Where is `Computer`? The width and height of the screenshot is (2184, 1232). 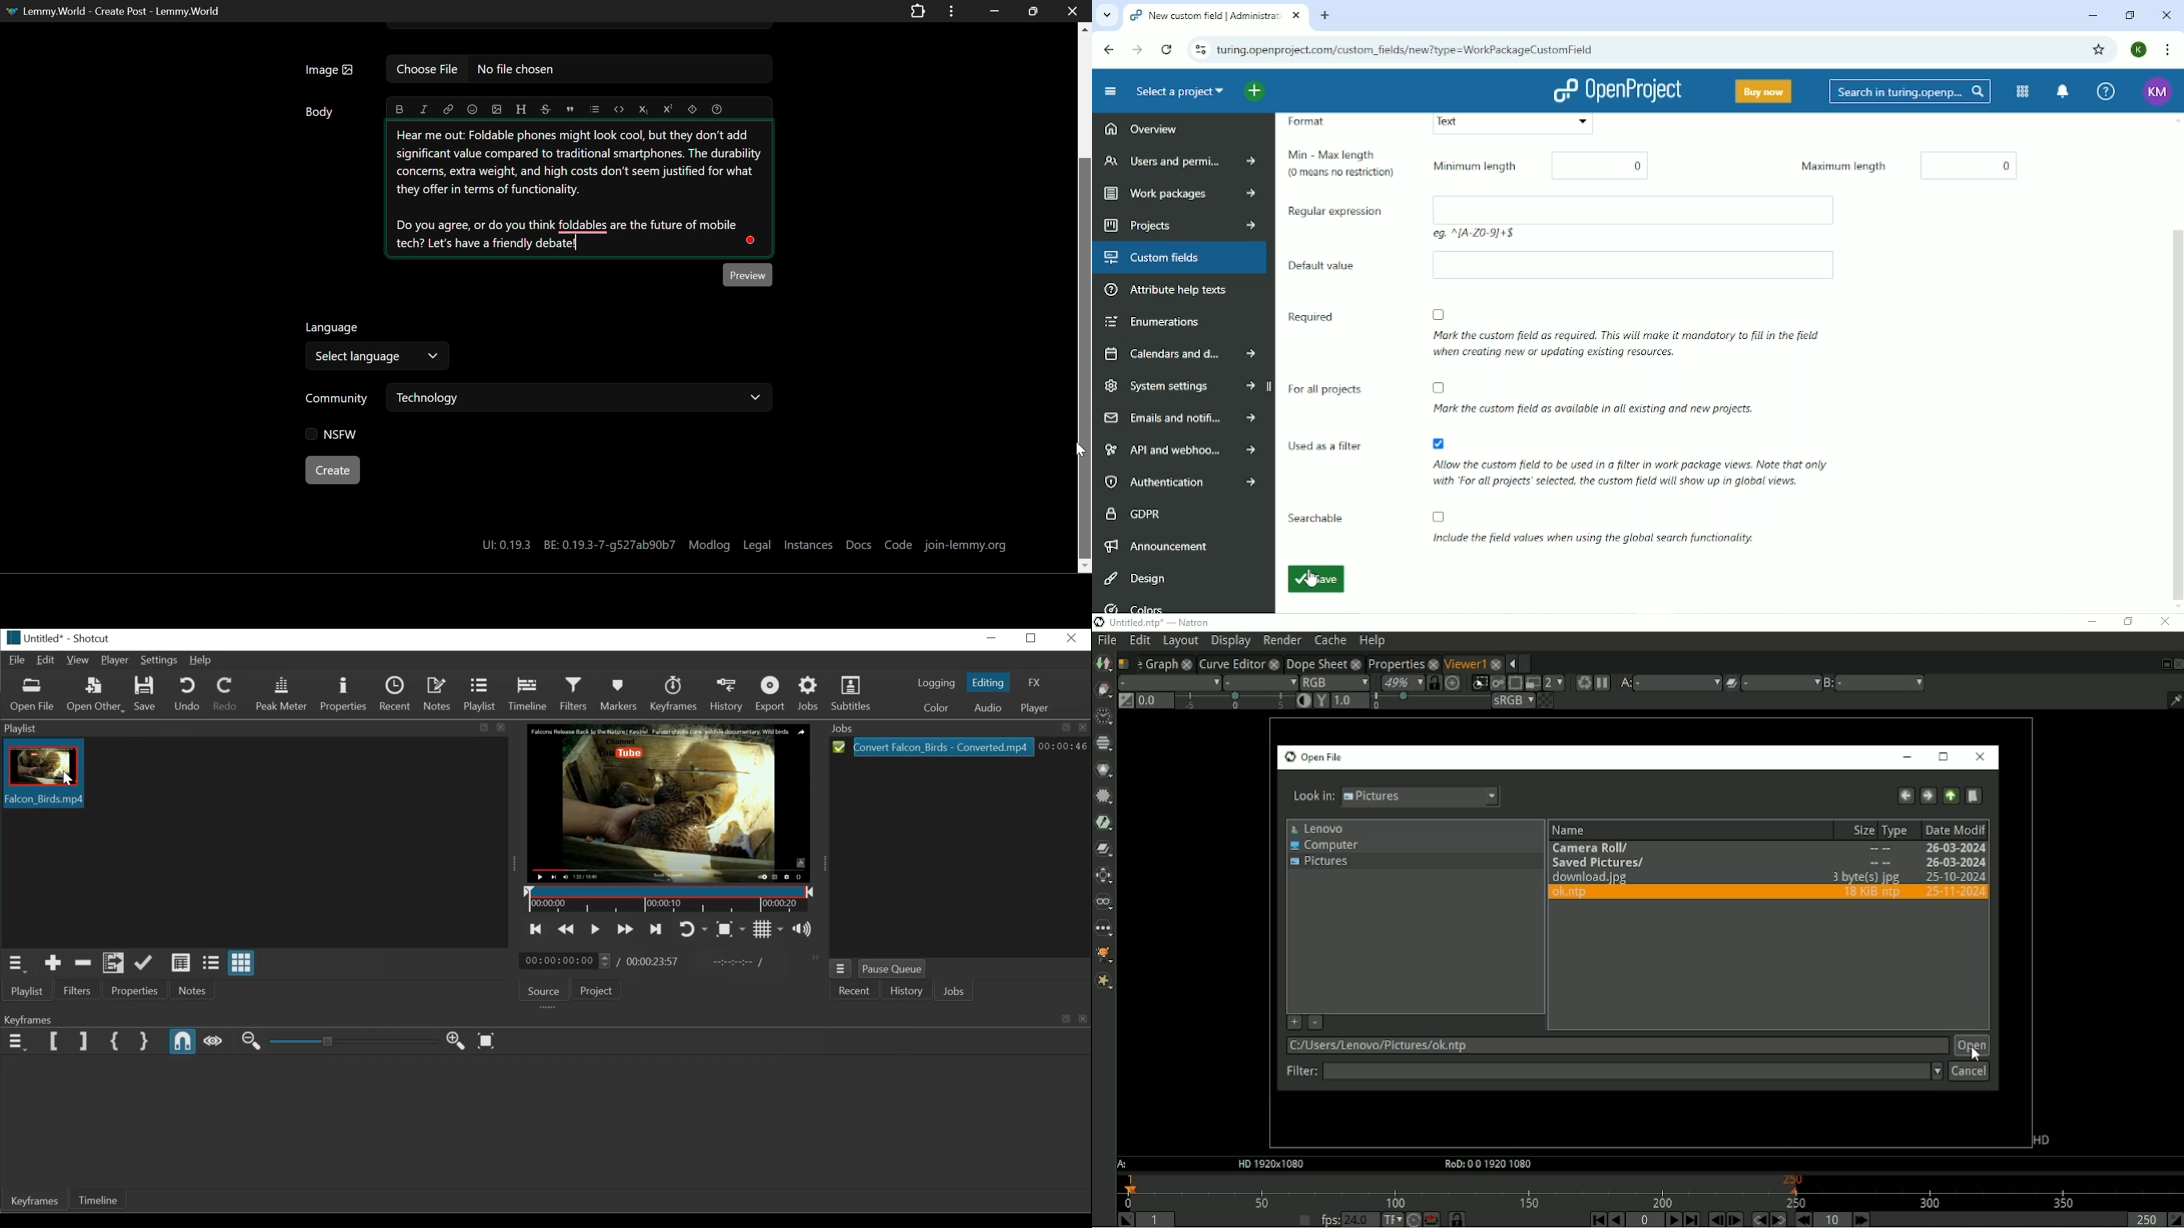
Computer is located at coordinates (1325, 846).